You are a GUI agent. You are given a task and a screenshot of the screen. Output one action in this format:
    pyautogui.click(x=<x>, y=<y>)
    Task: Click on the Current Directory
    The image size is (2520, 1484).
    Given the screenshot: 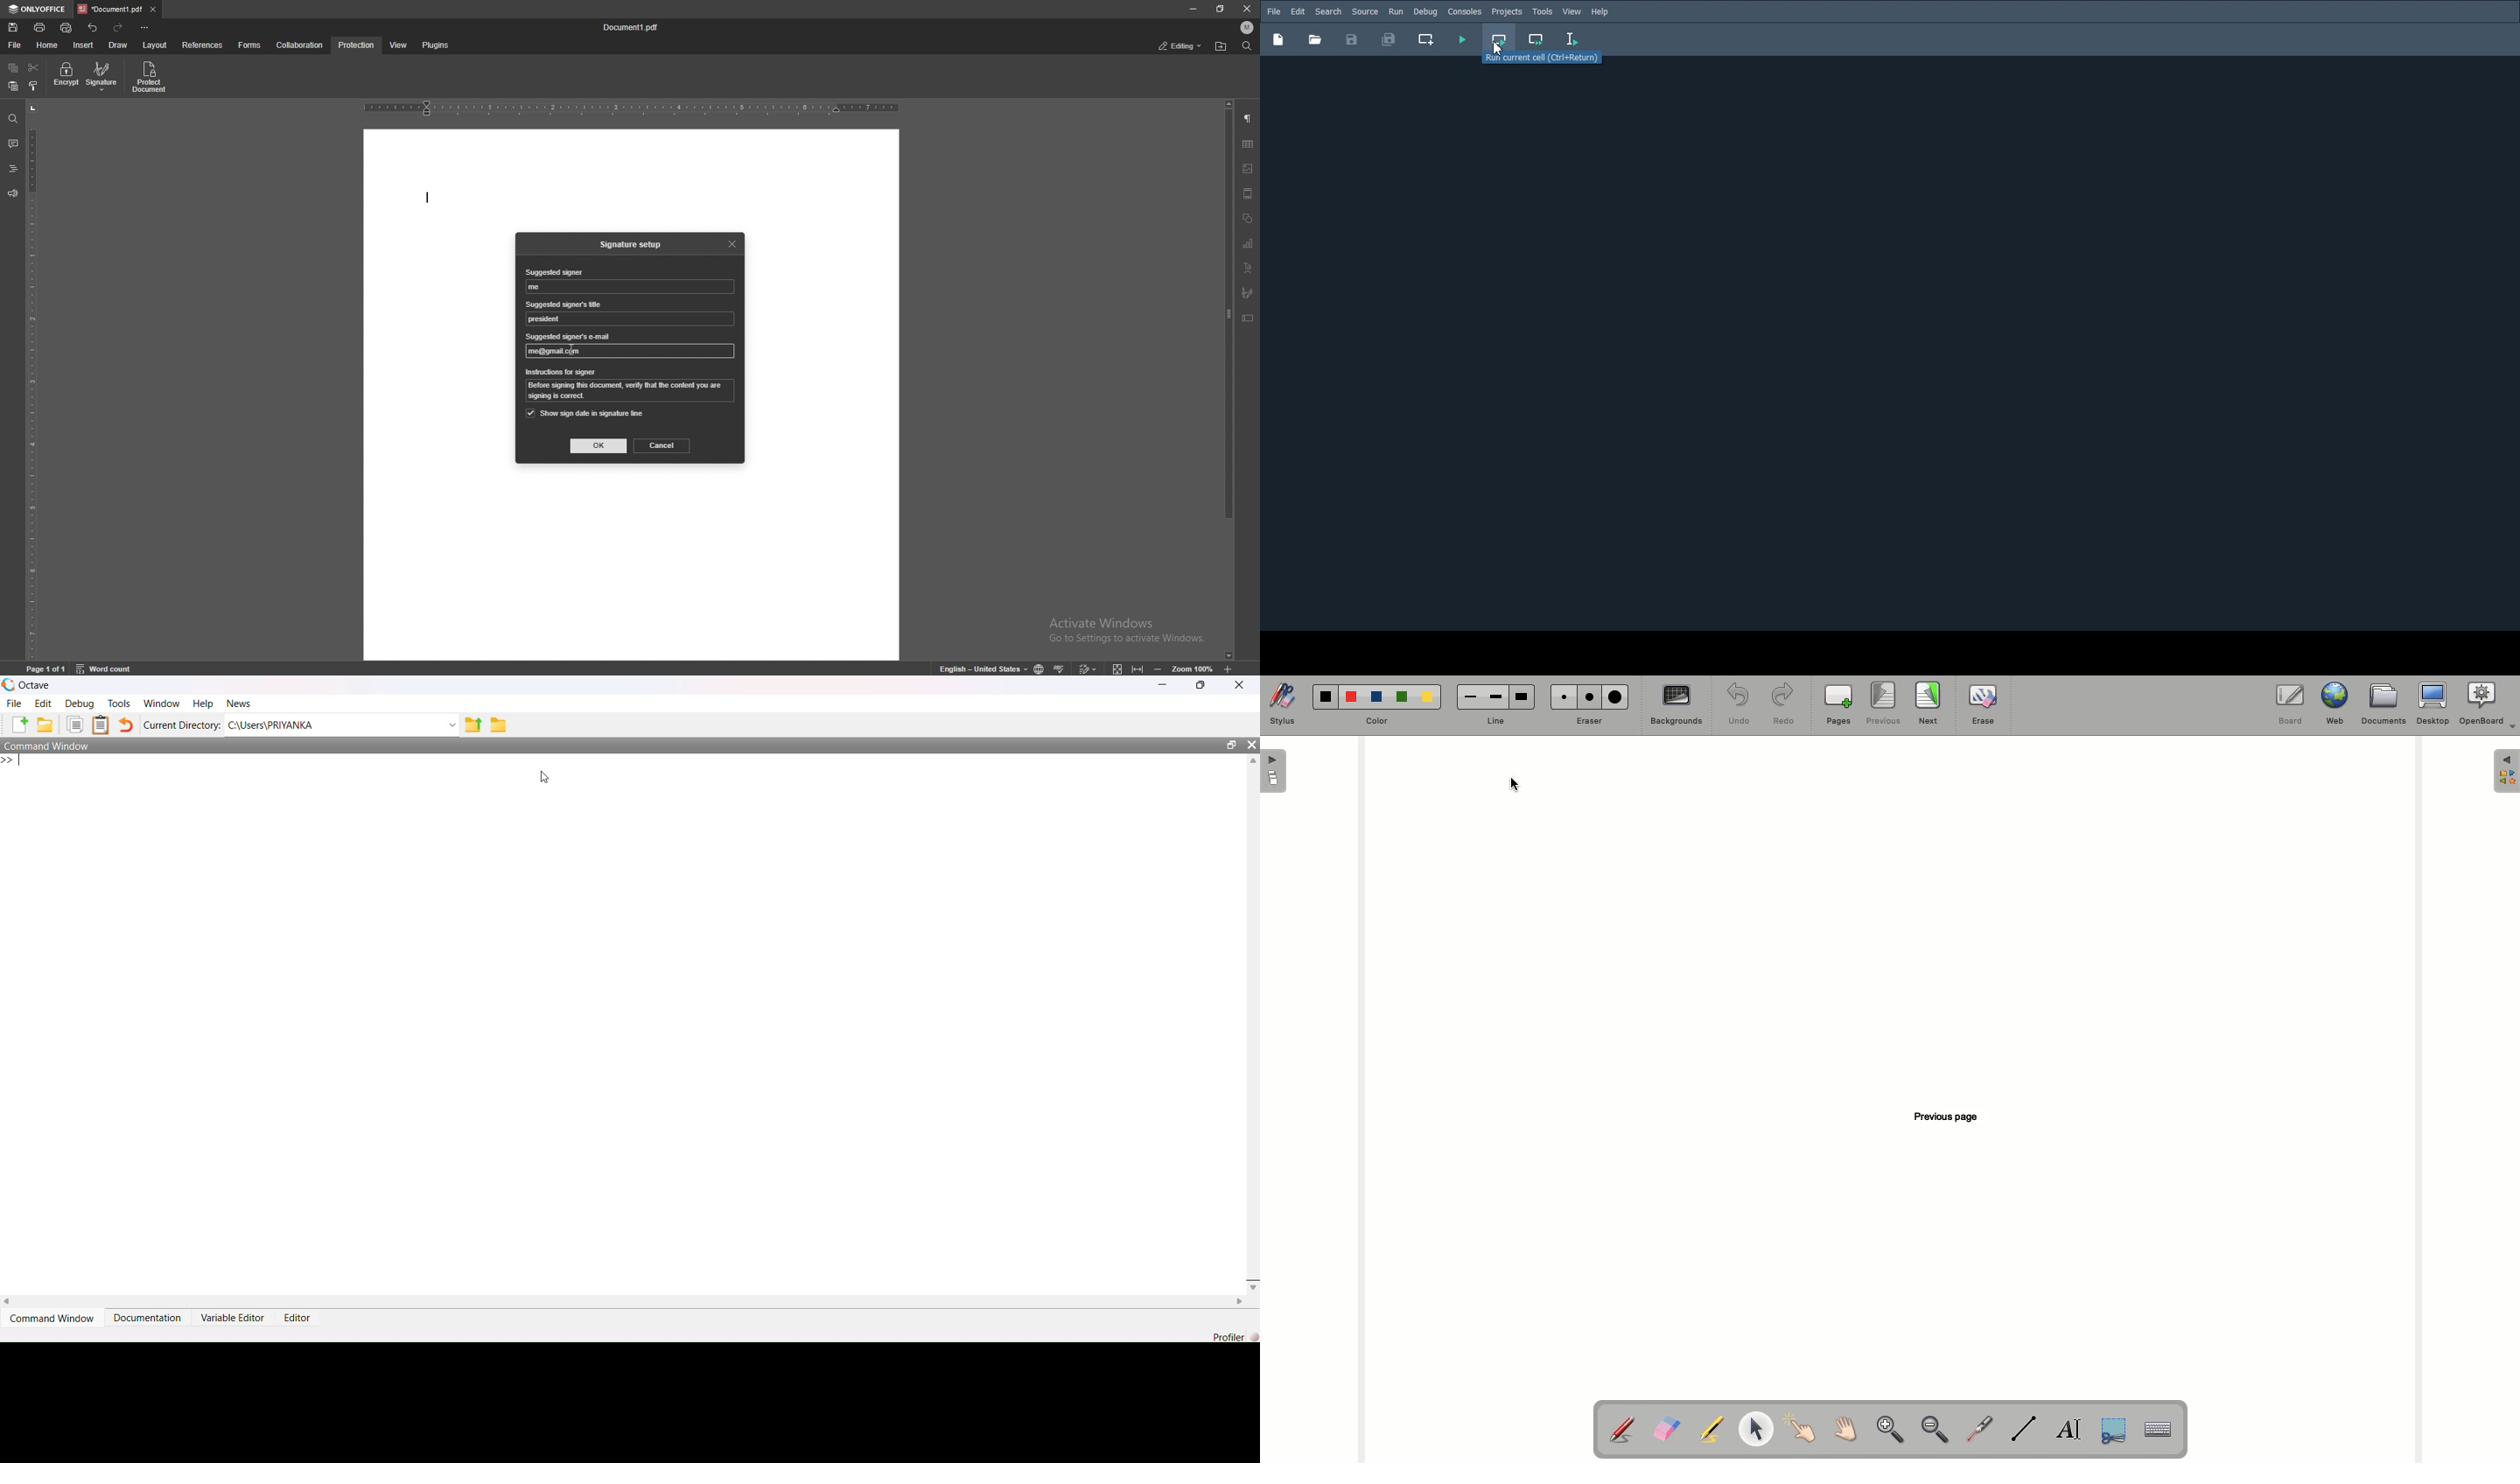 What is the action you would take?
    pyautogui.click(x=182, y=725)
    